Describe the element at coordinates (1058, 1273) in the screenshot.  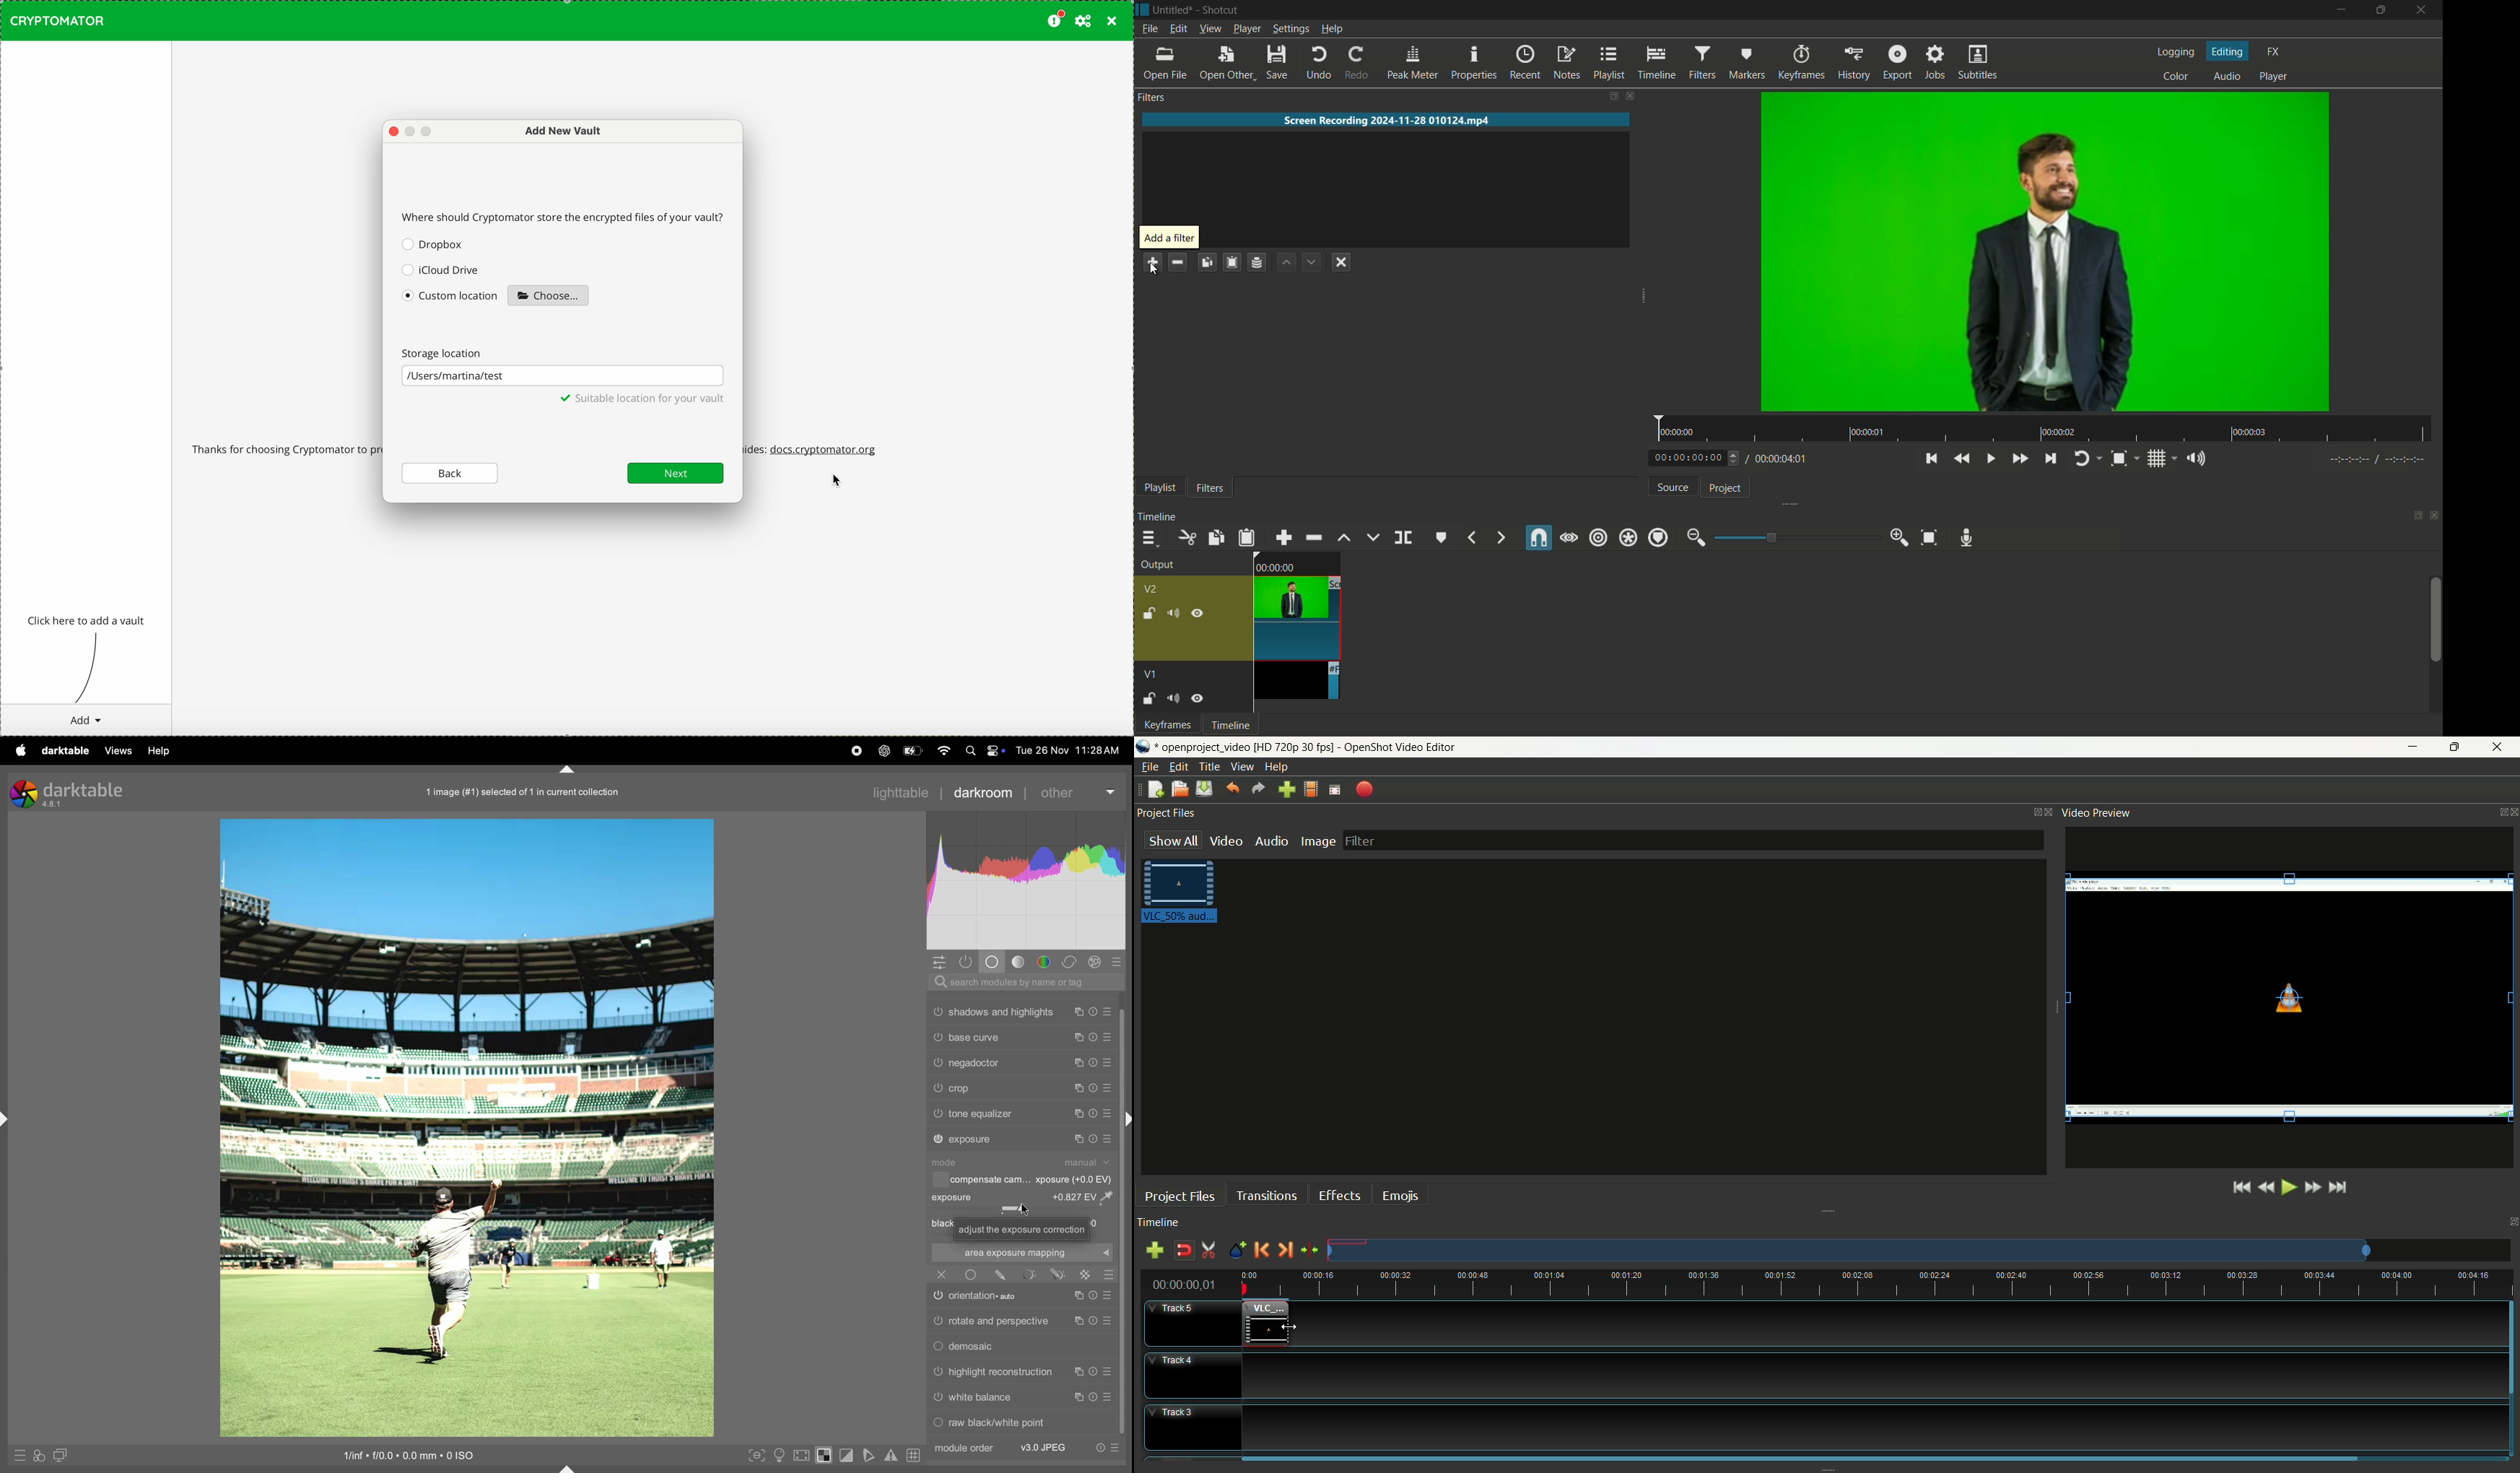
I see `edit tool` at that location.